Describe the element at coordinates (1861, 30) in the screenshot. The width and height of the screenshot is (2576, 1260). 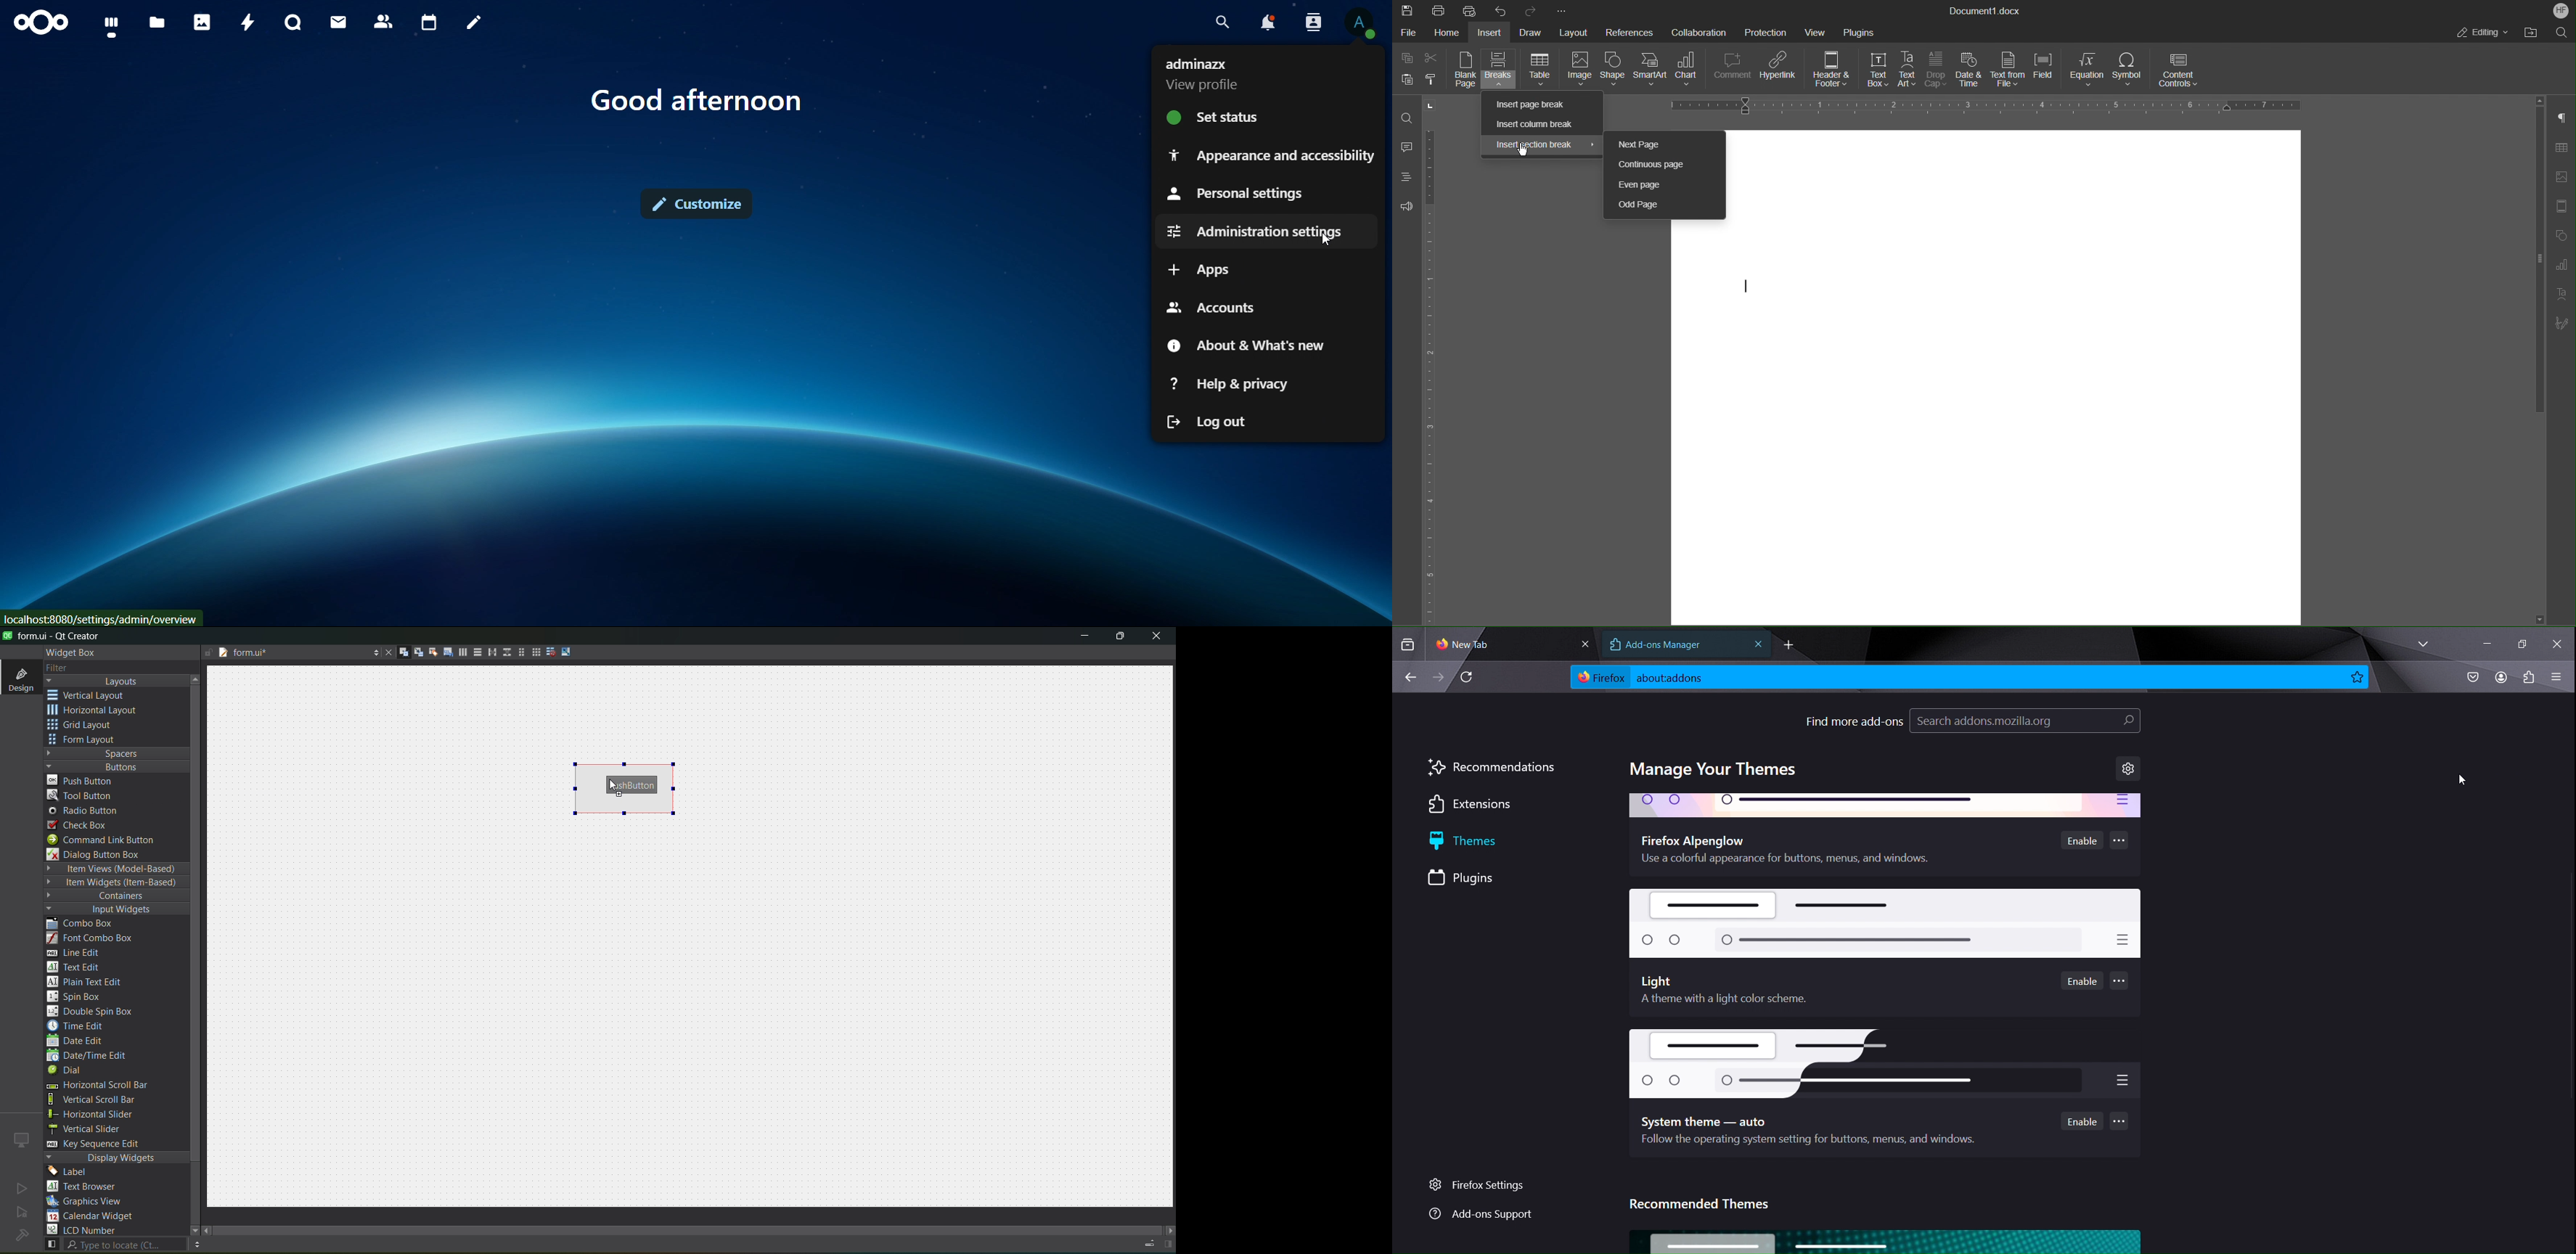
I see `Plugins` at that location.